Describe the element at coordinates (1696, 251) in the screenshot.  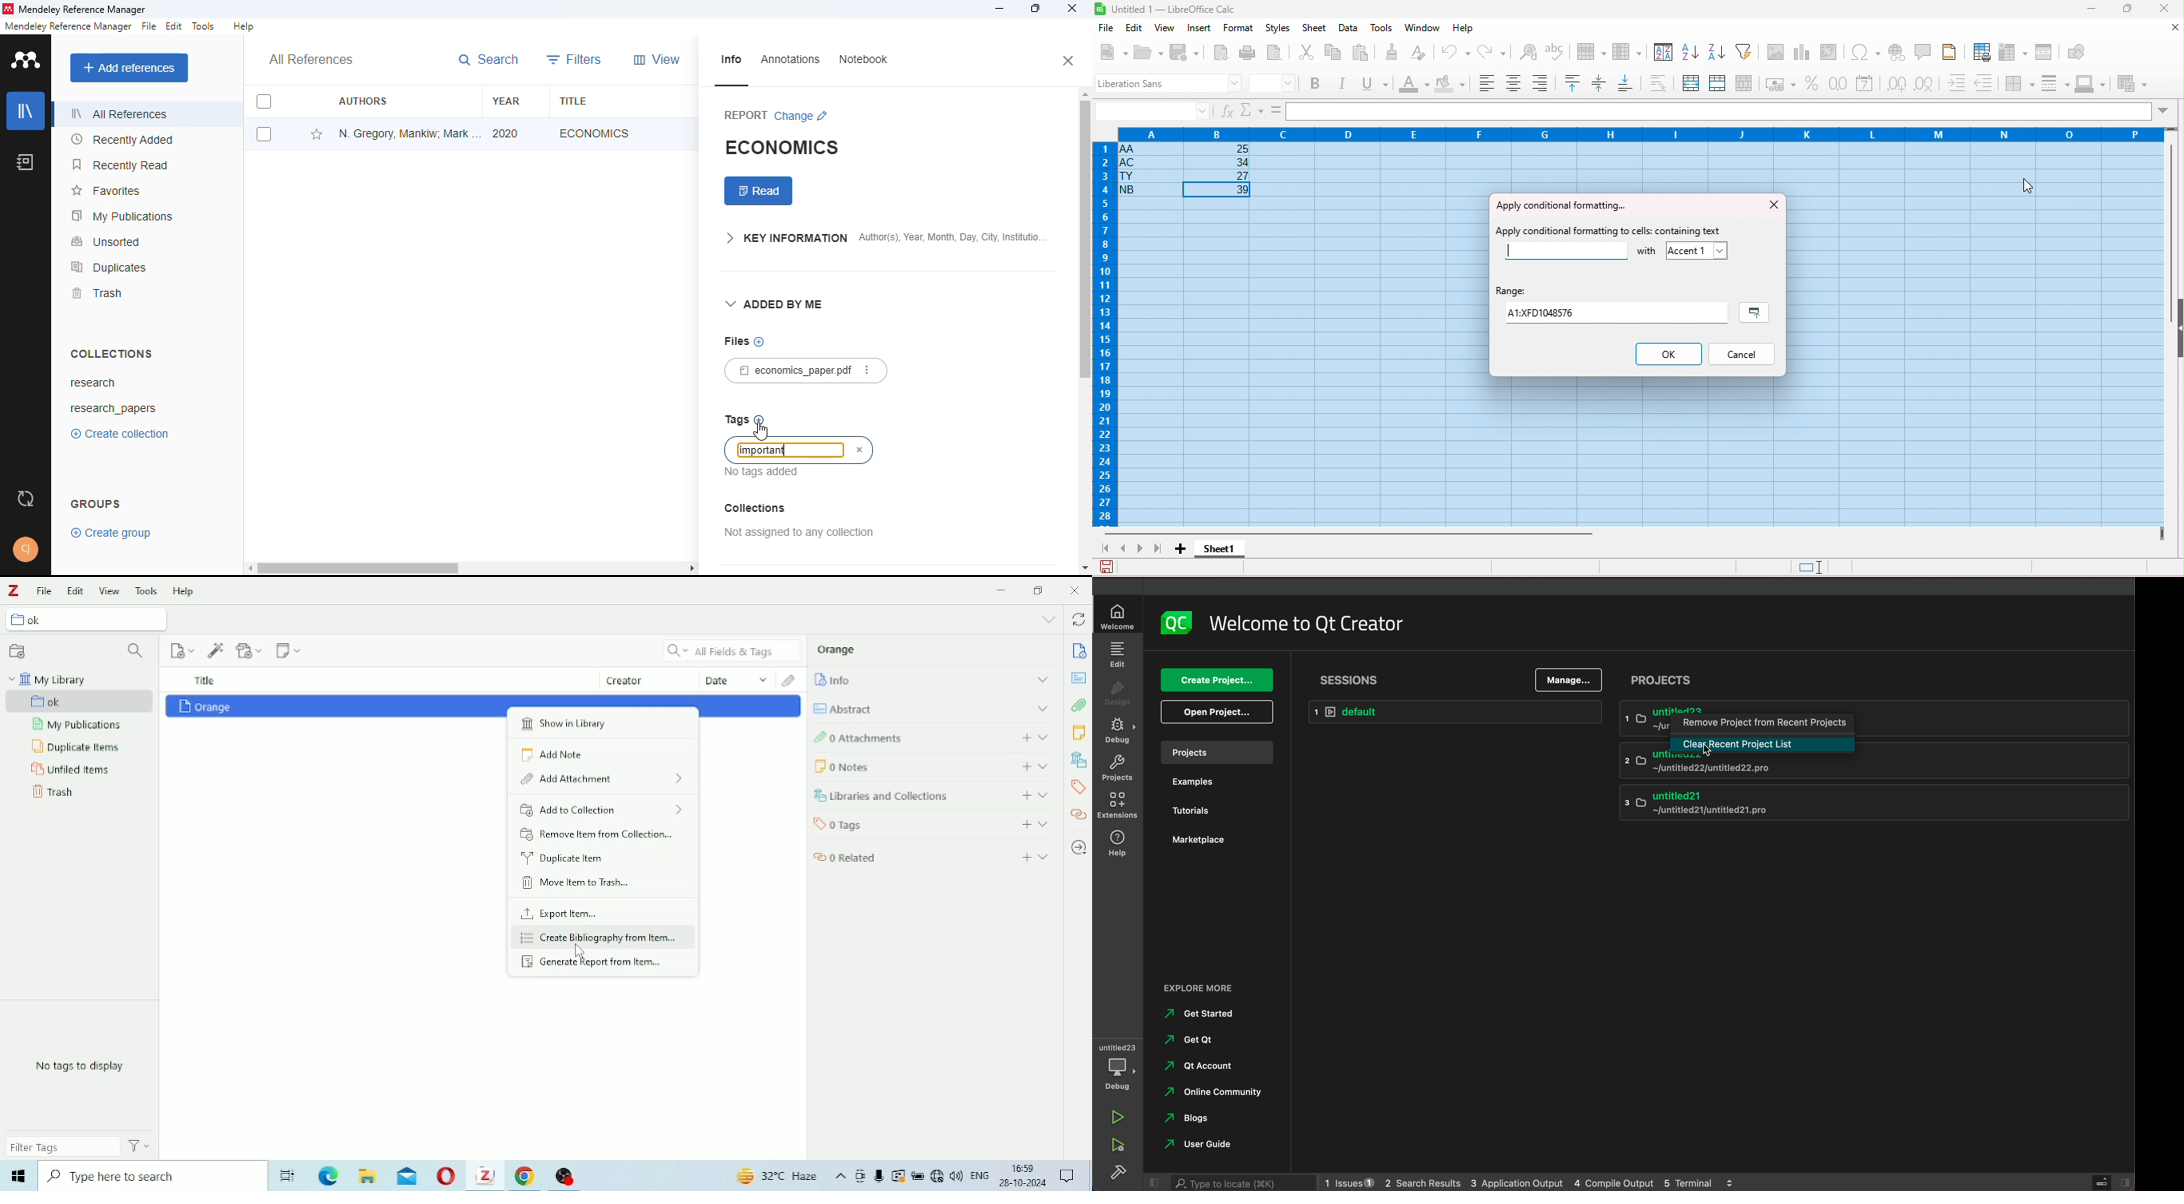
I see `accept` at that location.